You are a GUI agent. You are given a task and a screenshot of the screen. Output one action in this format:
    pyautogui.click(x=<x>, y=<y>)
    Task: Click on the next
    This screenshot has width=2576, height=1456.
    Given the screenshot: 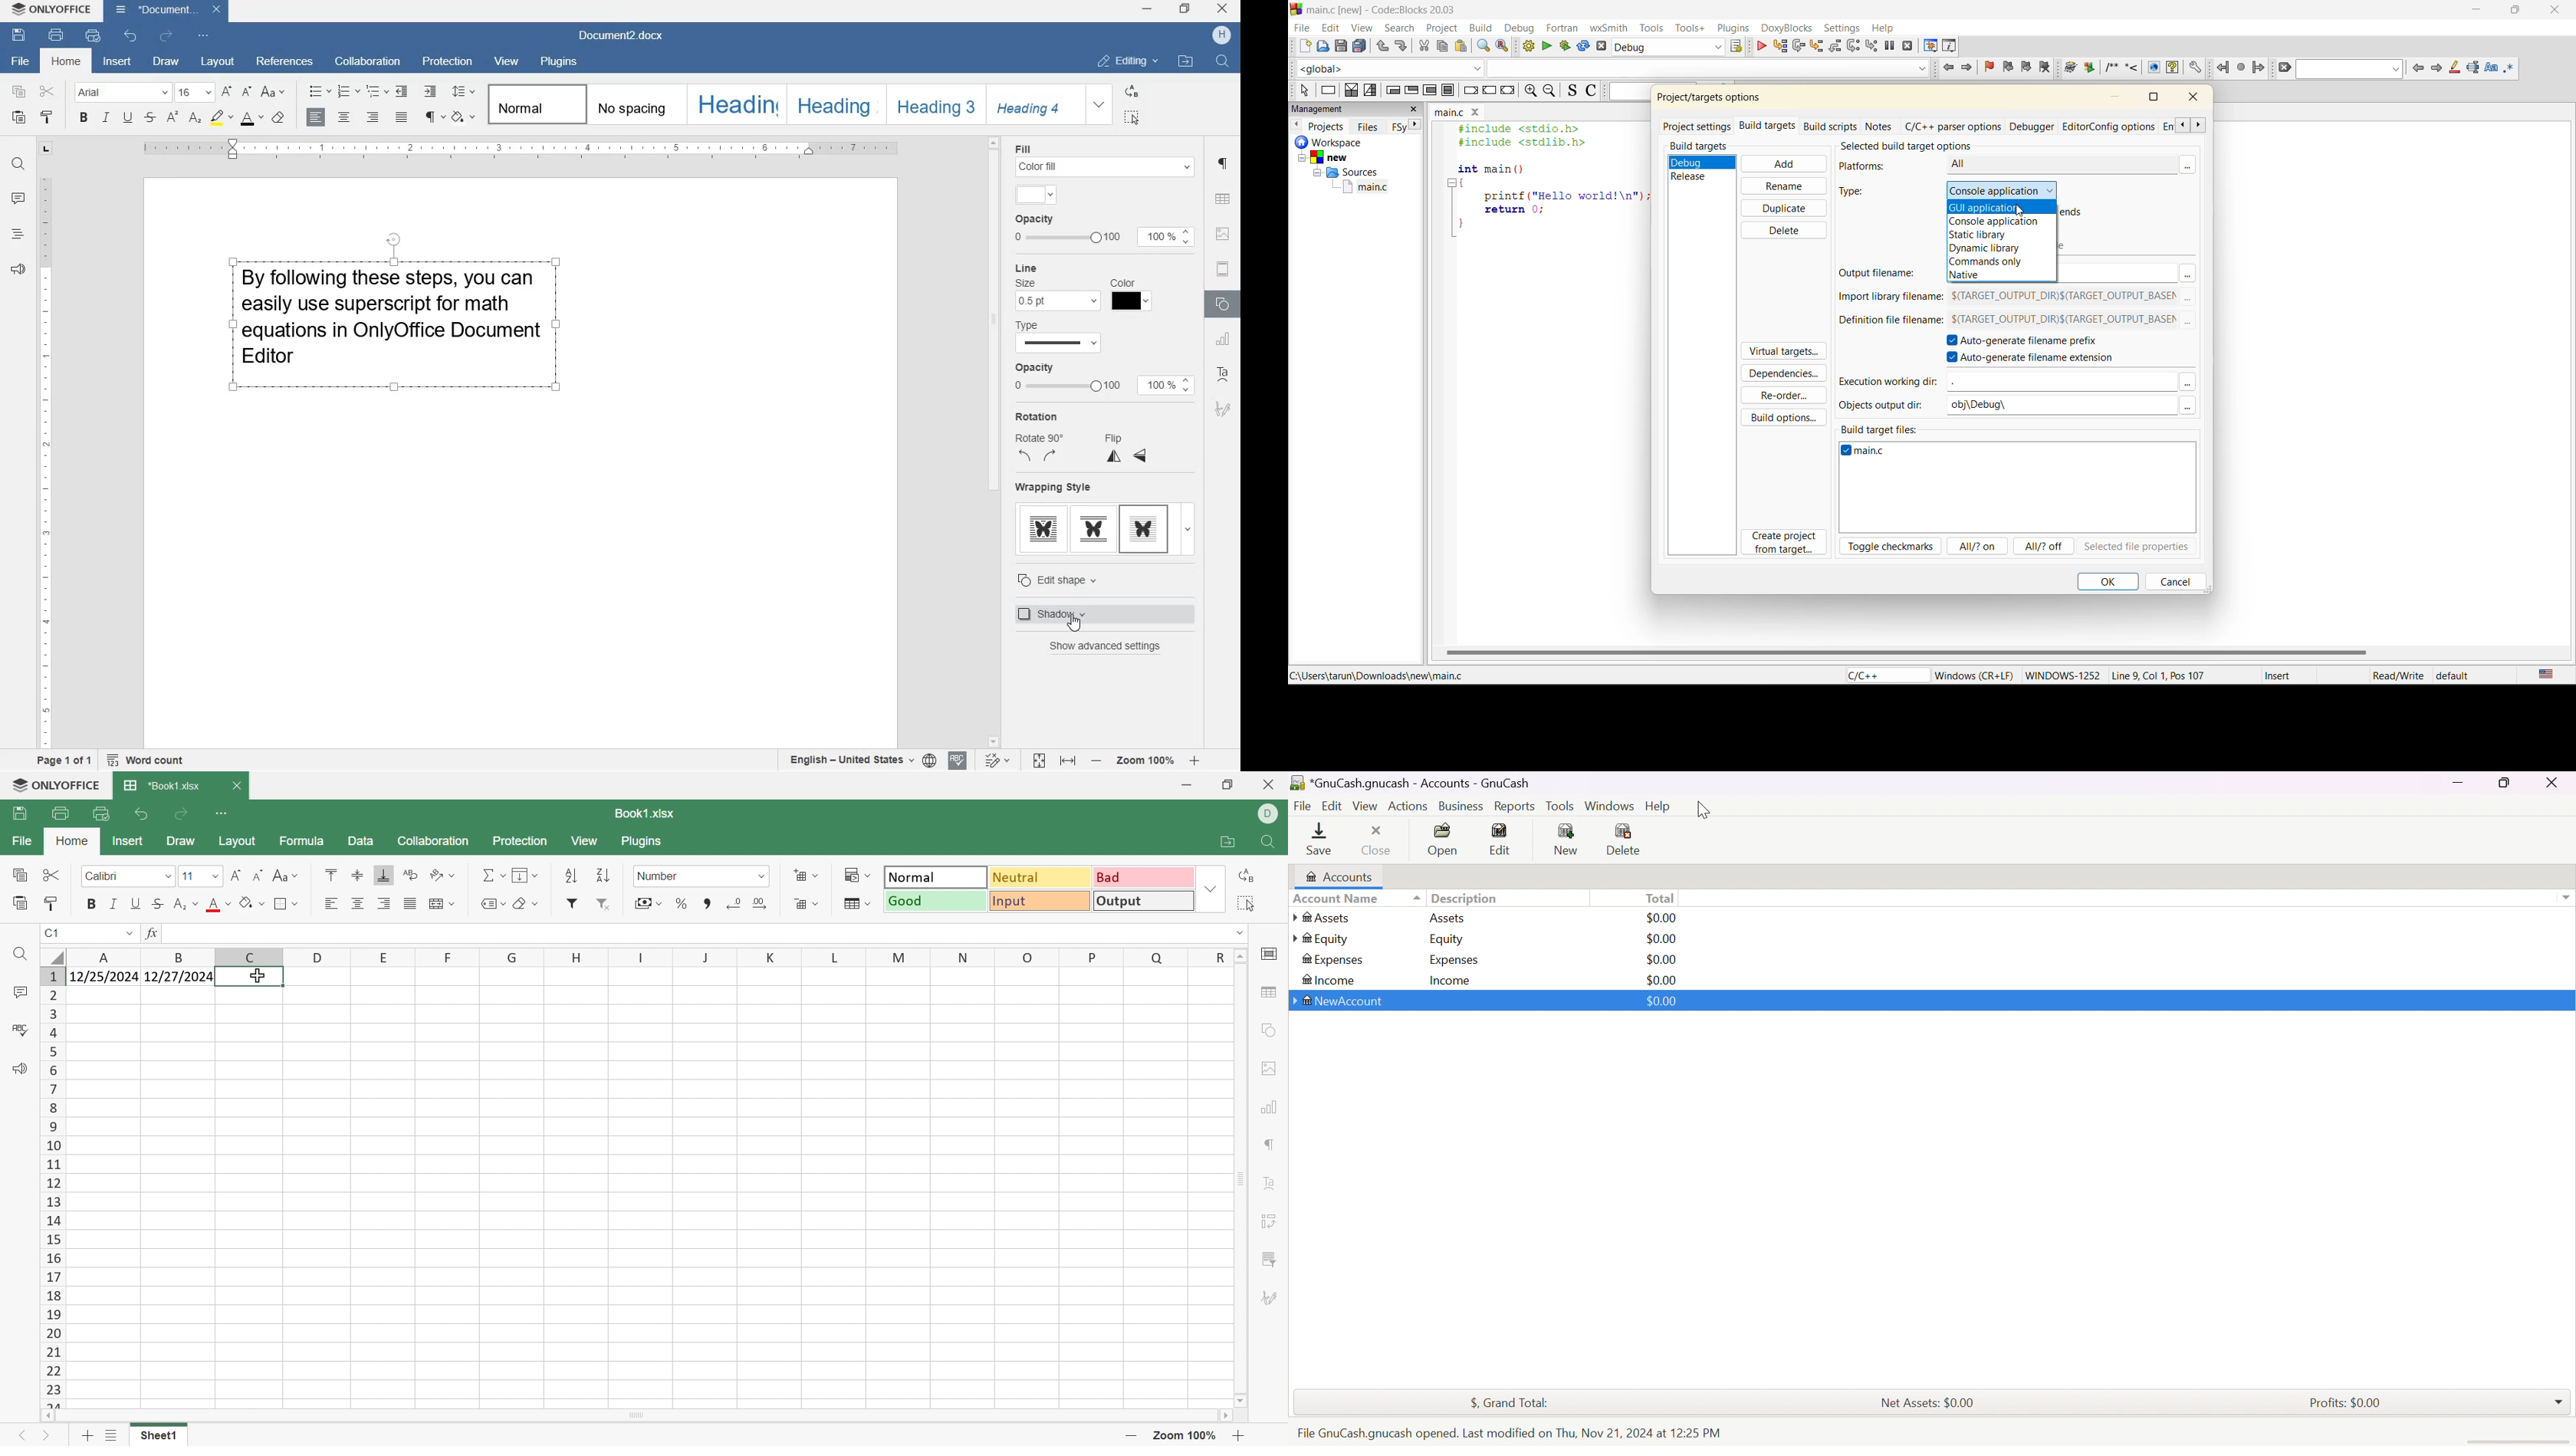 What is the action you would take?
    pyautogui.click(x=1417, y=124)
    